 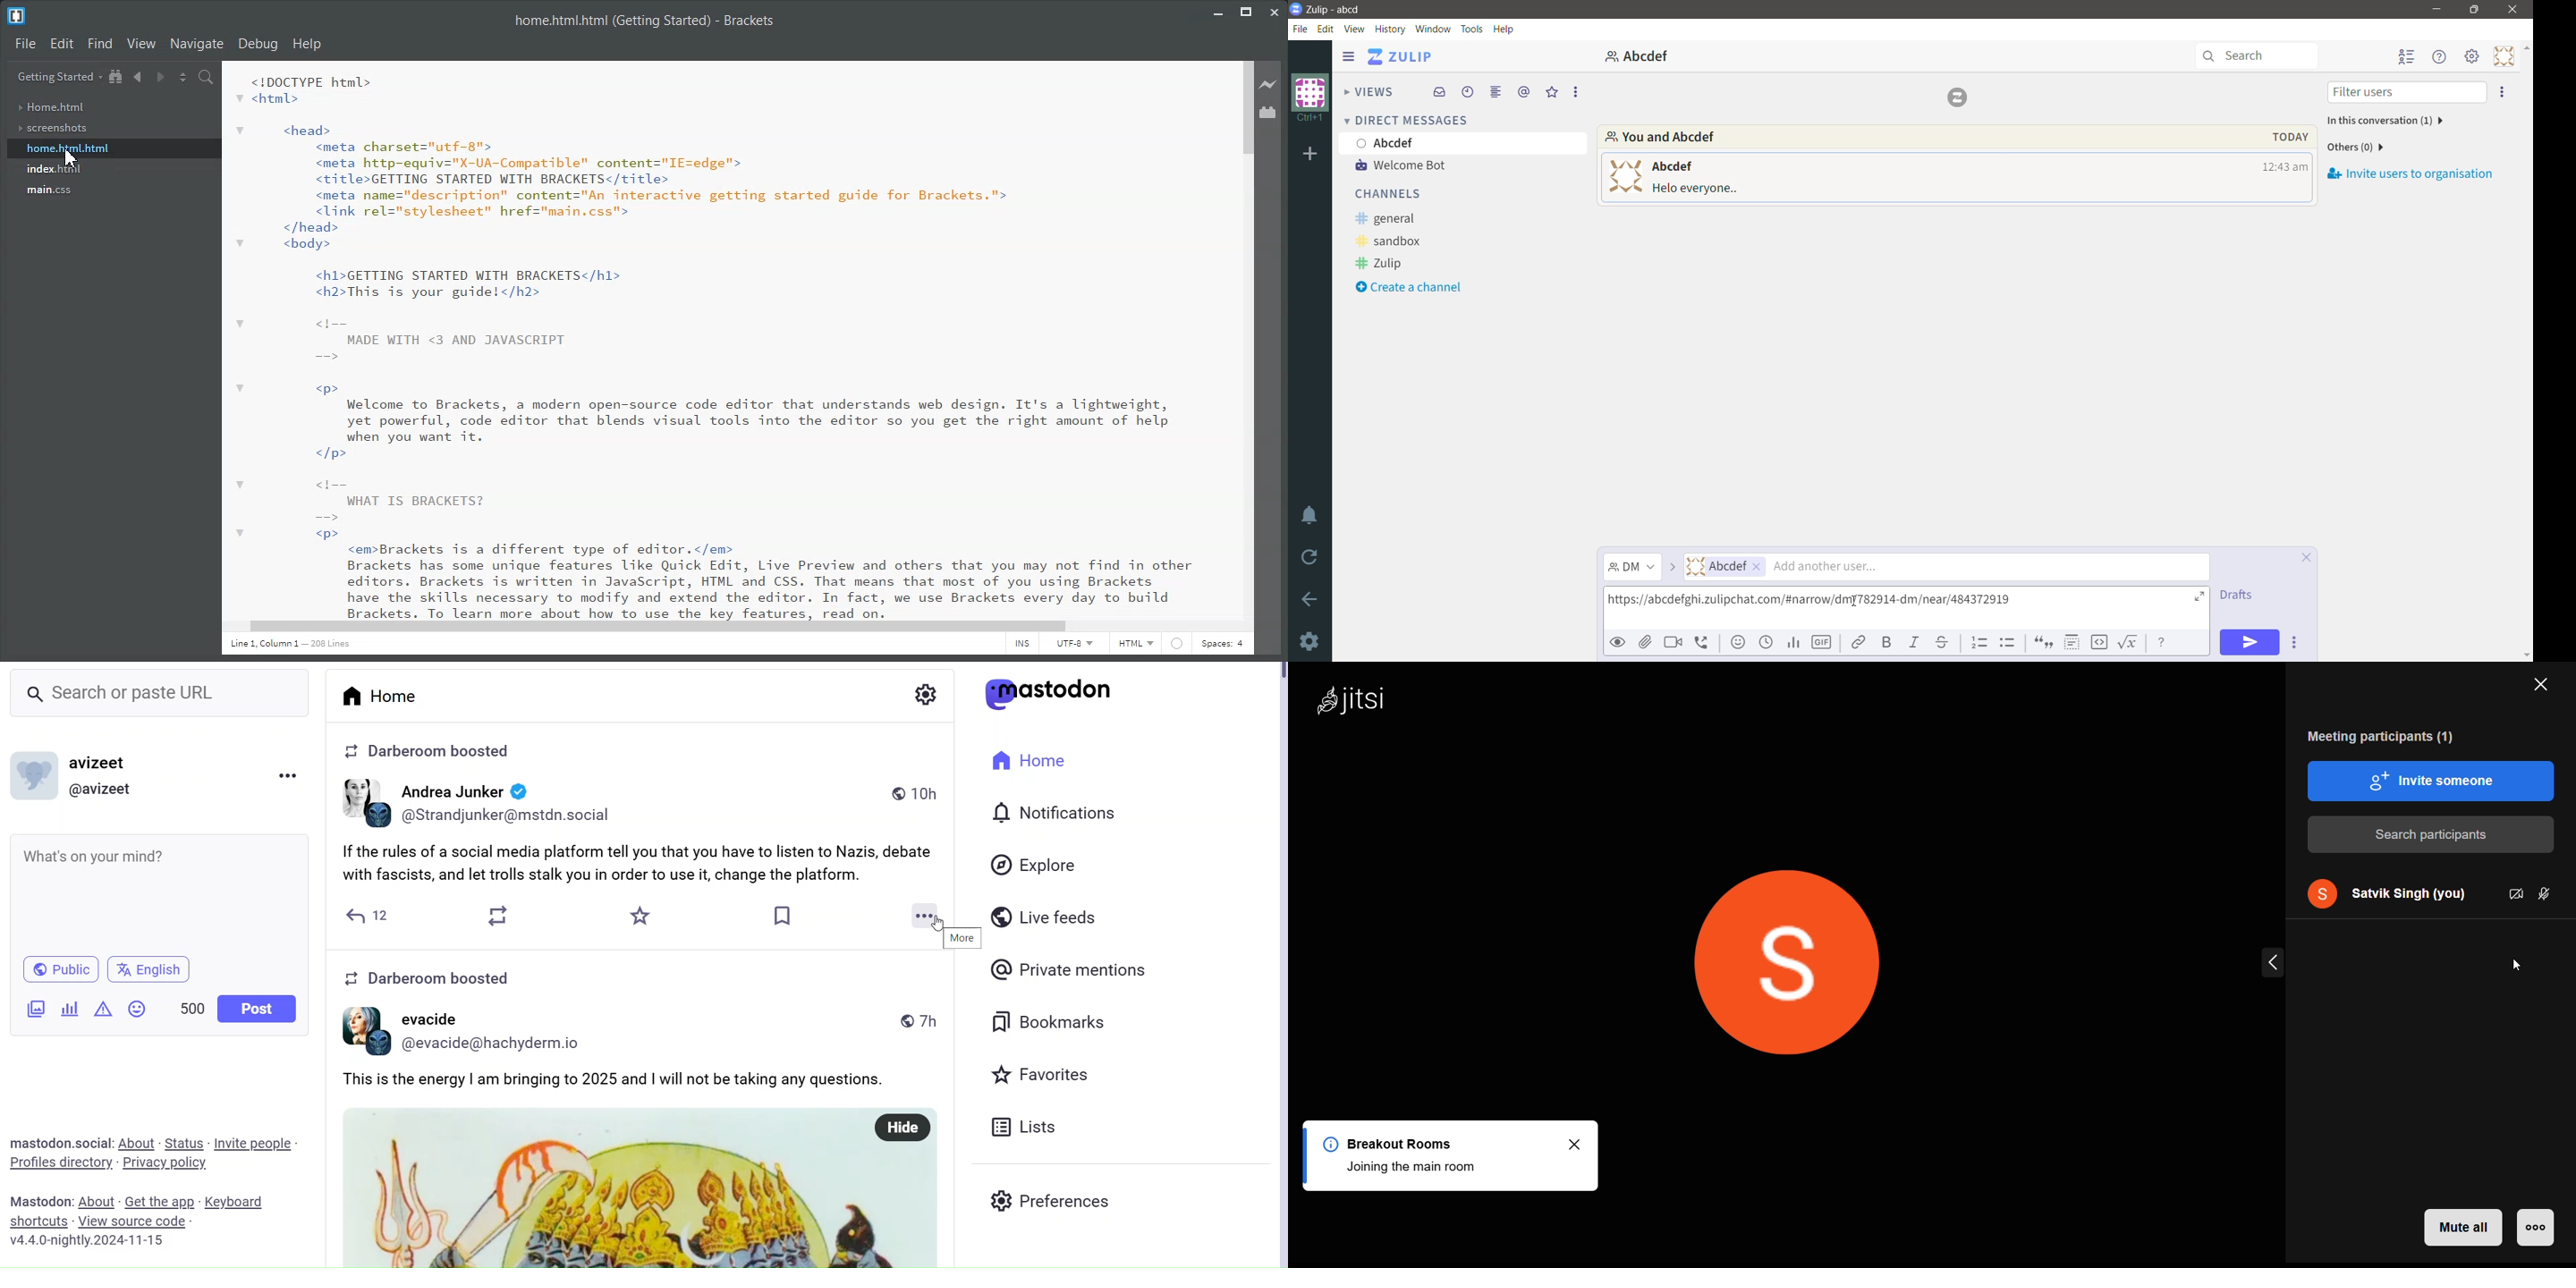 I want to click on Boost, so click(x=496, y=915).